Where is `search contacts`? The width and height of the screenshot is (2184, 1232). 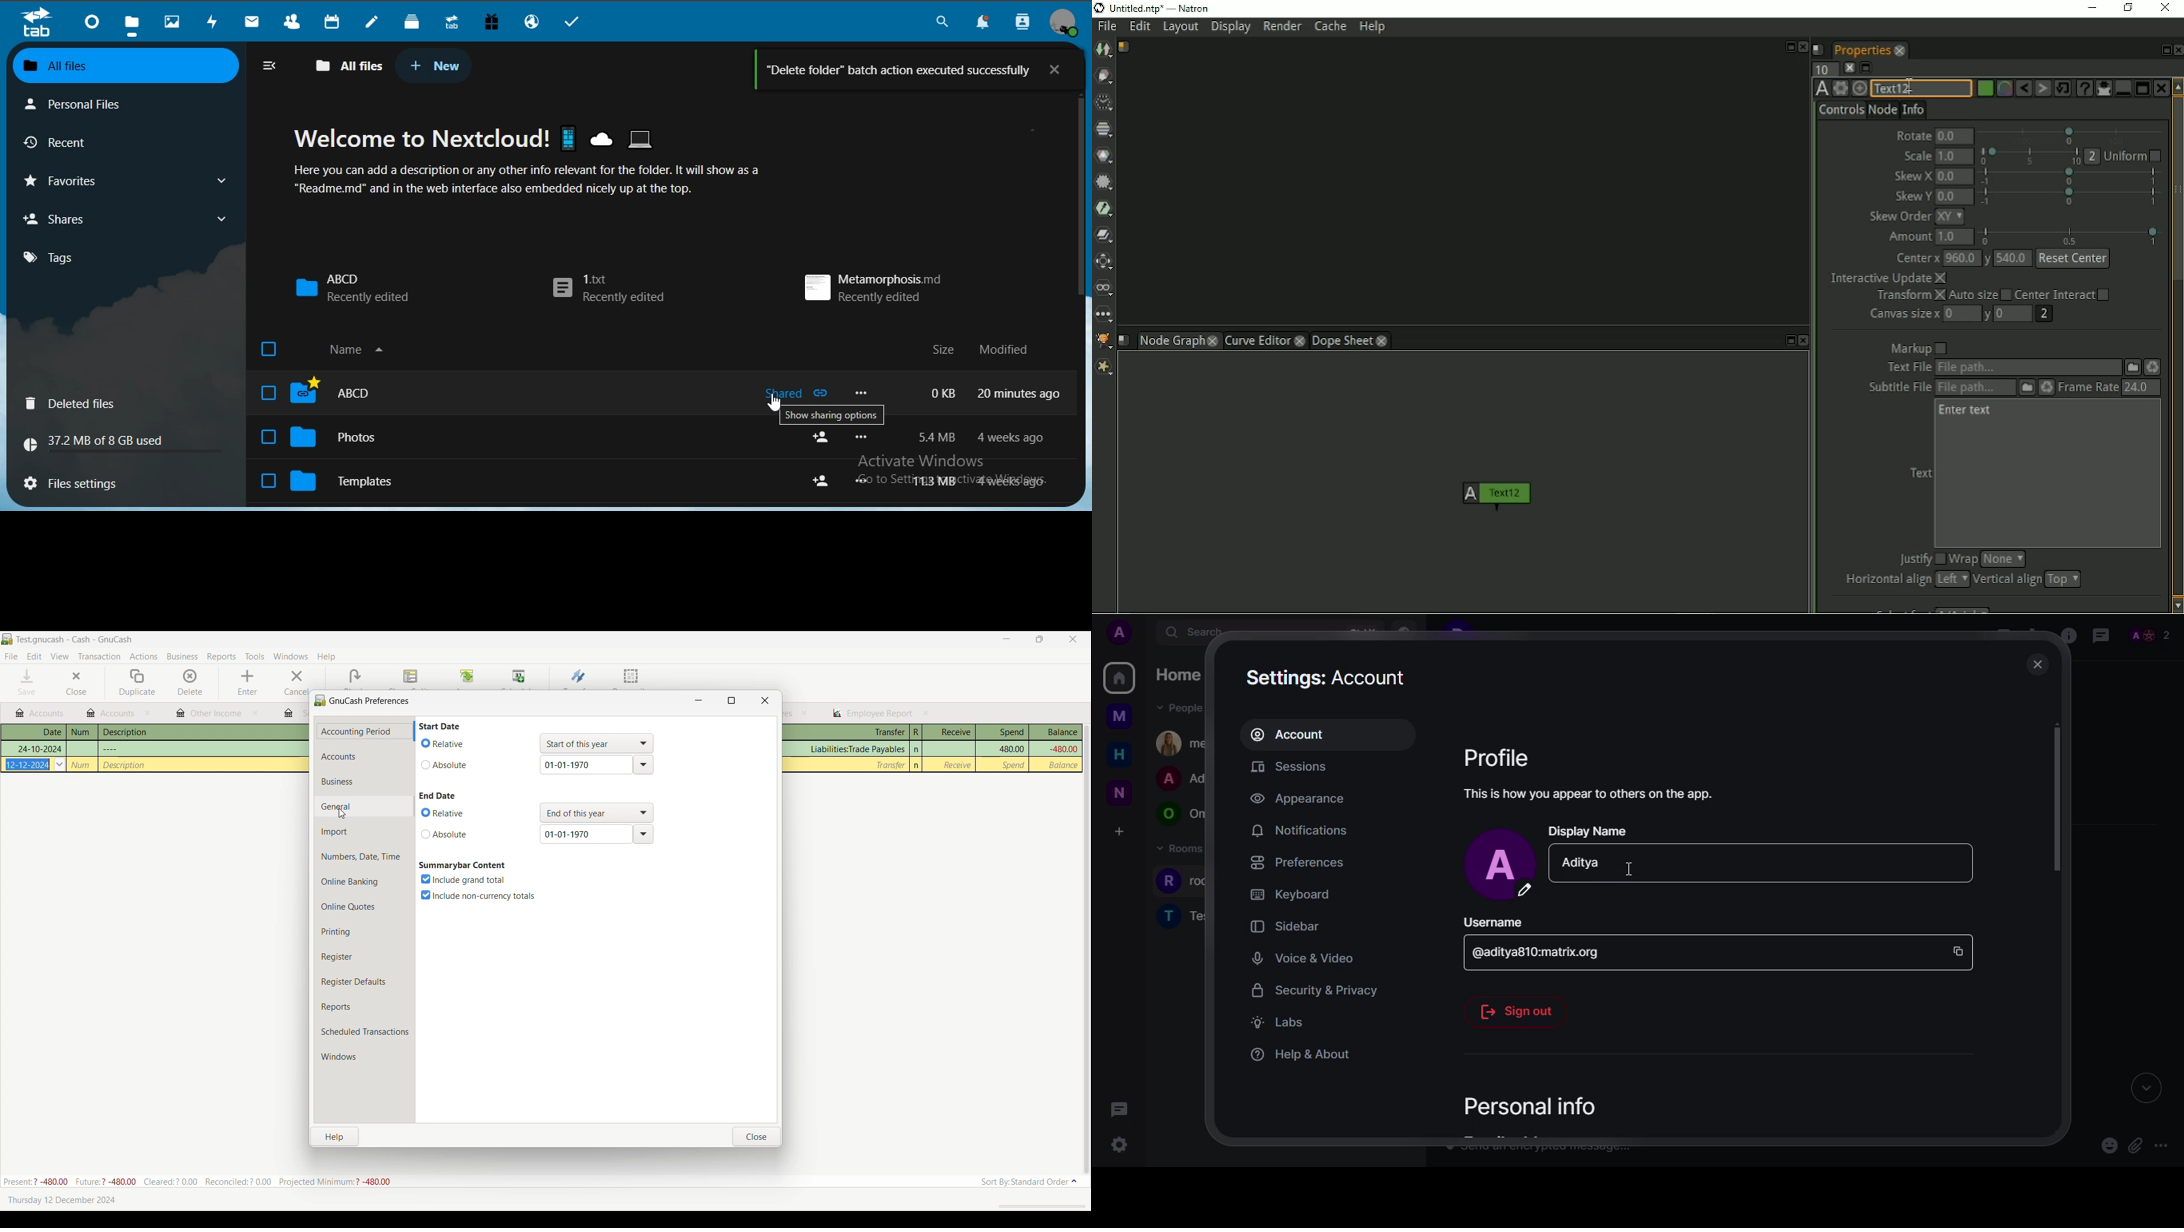 search contacts is located at coordinates (1020, 23).